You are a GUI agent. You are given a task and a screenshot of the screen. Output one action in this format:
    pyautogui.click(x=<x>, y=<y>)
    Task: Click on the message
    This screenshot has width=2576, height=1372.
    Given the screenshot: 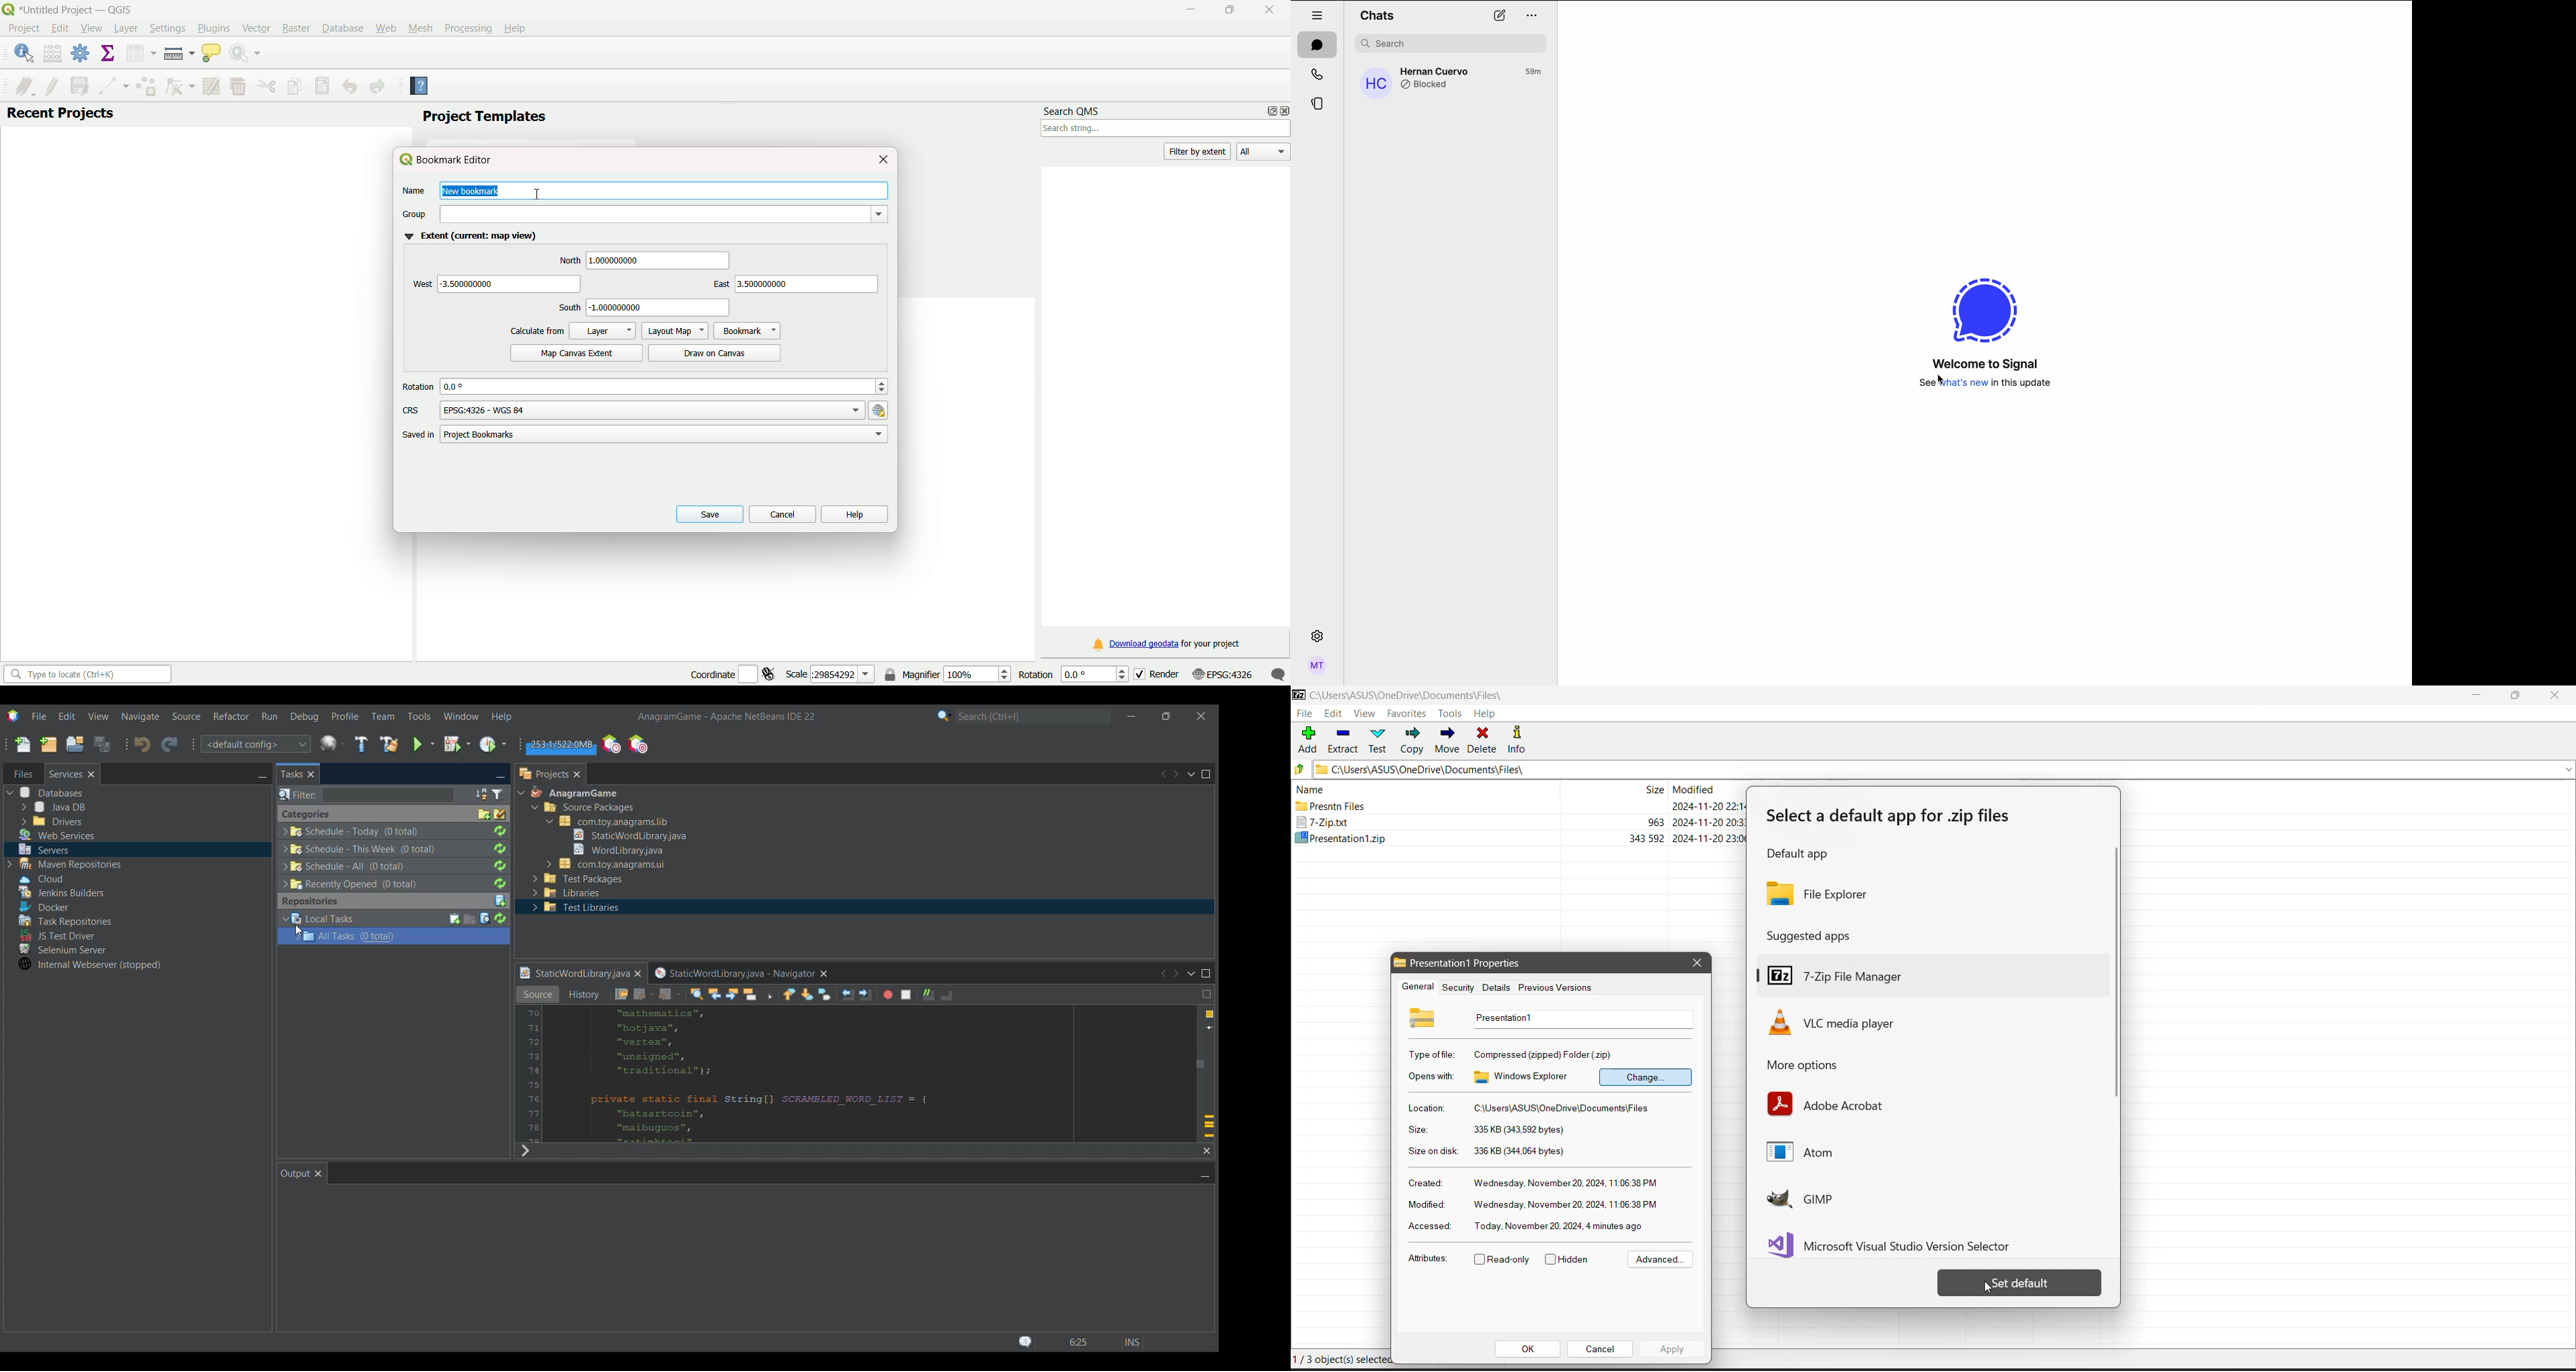 What is the action you would take?
    pyautogui.click(x=1278, y=673)
    